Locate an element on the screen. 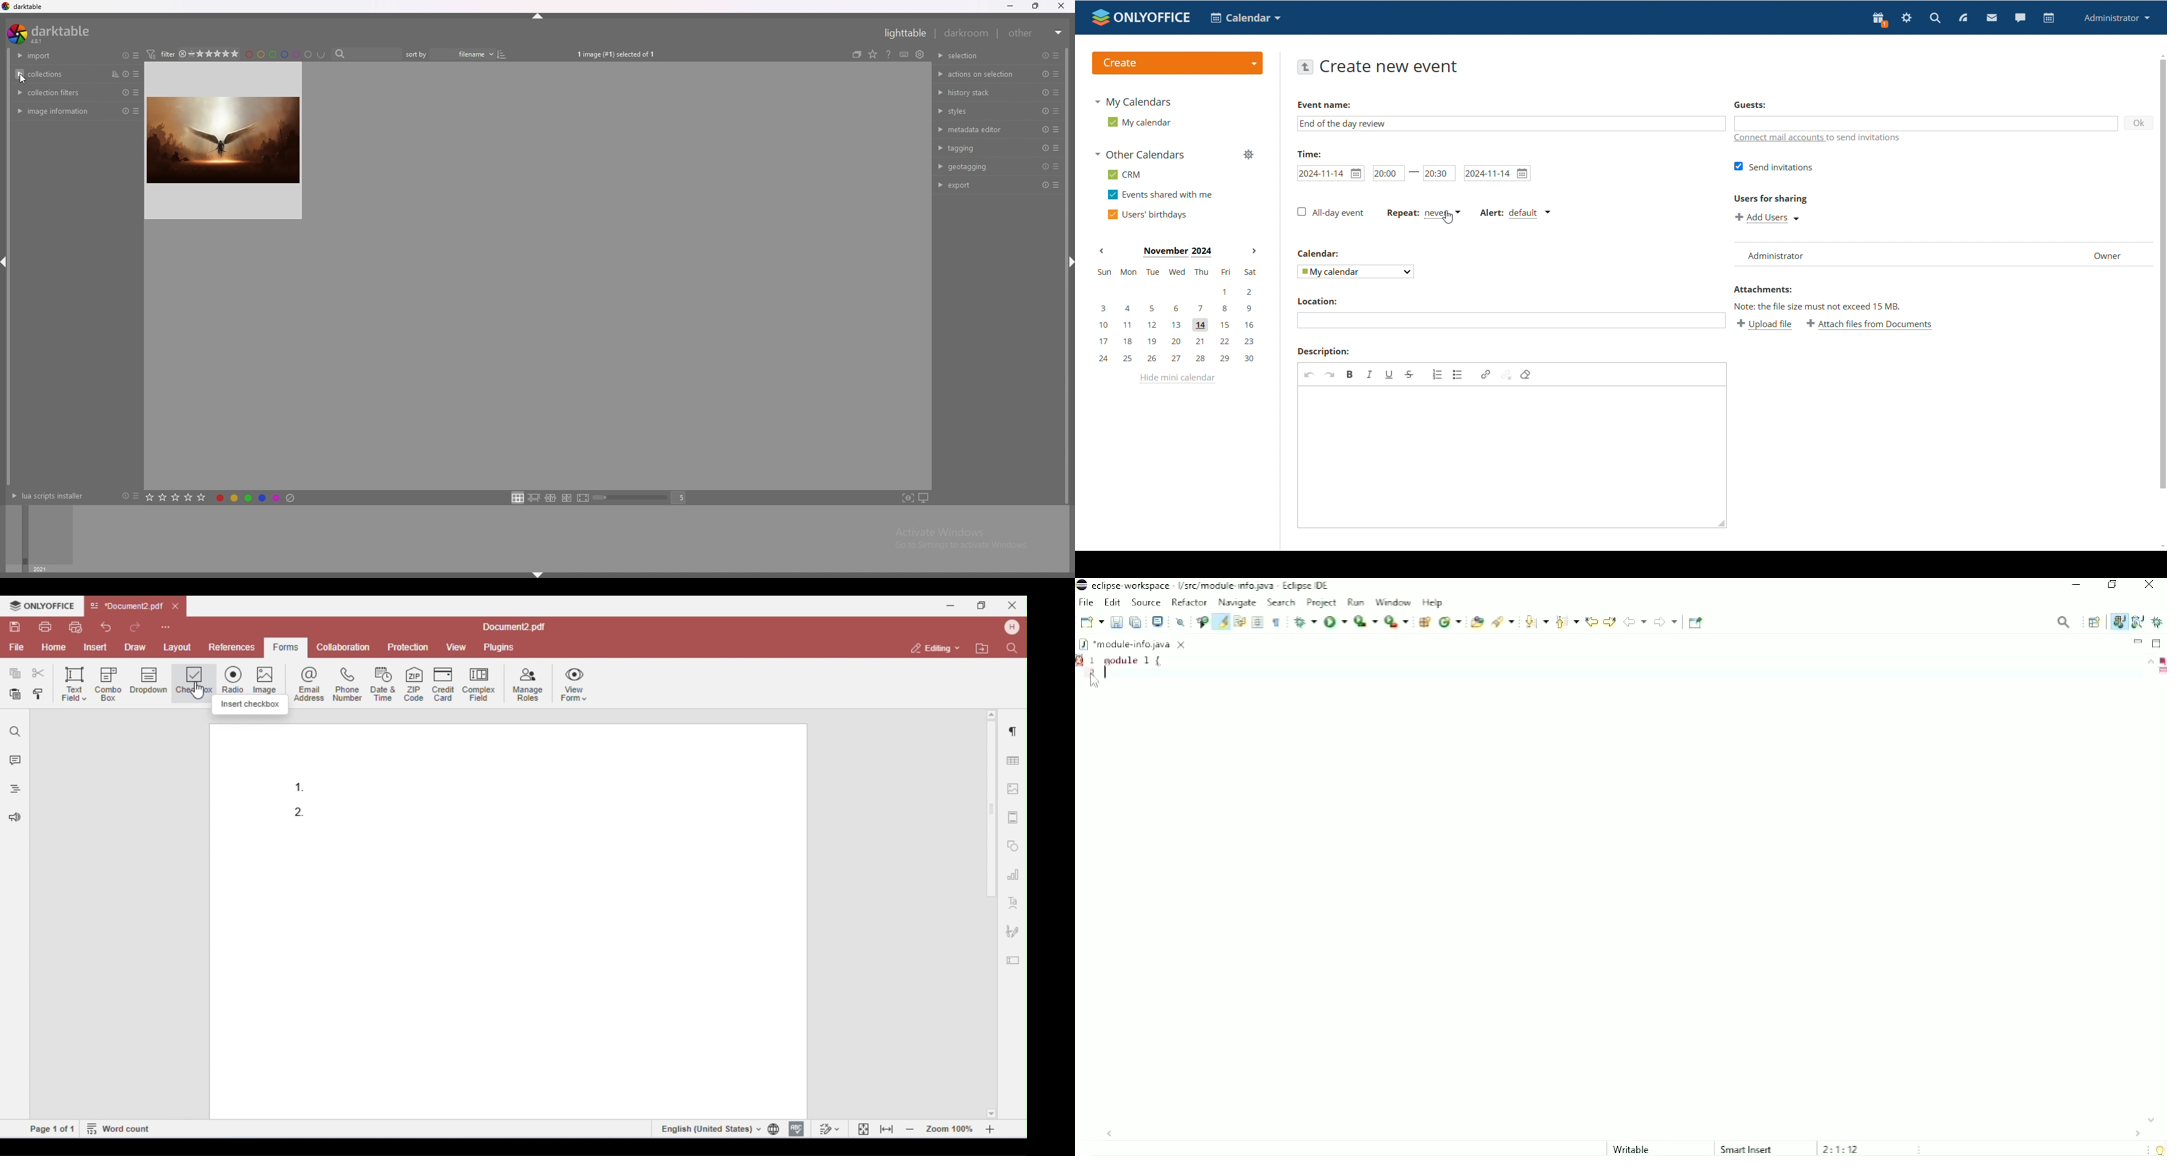 Image resolution: width=2184 pixels, height=1176 pixels. filemanager layout is located at coordinates (518, 497).